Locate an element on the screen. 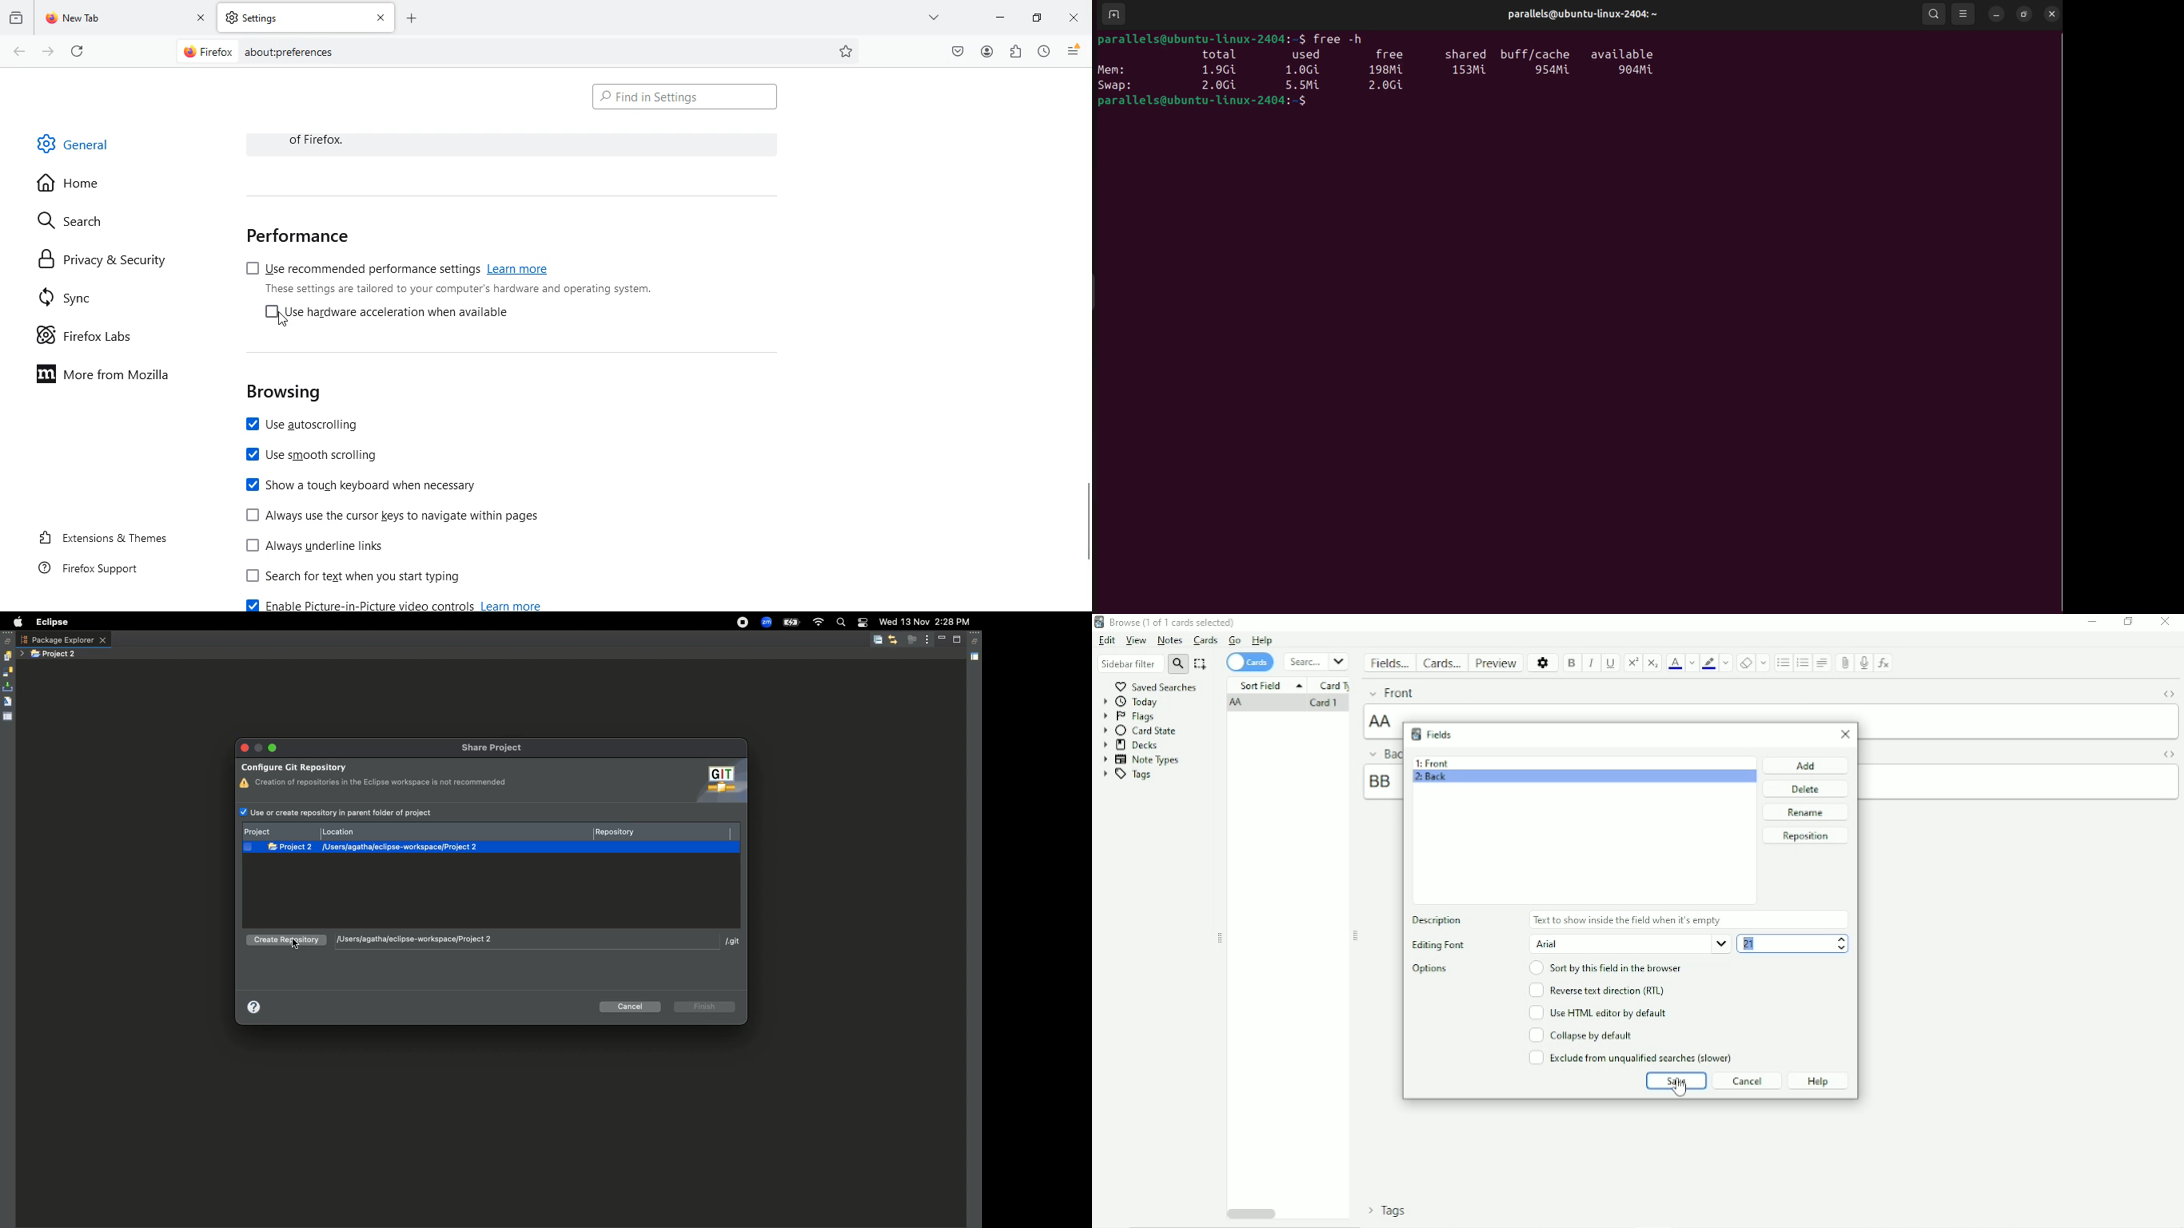 The width and height of the screenshot is (2184, 1232). Fields is located at coordinates (1431, 734).